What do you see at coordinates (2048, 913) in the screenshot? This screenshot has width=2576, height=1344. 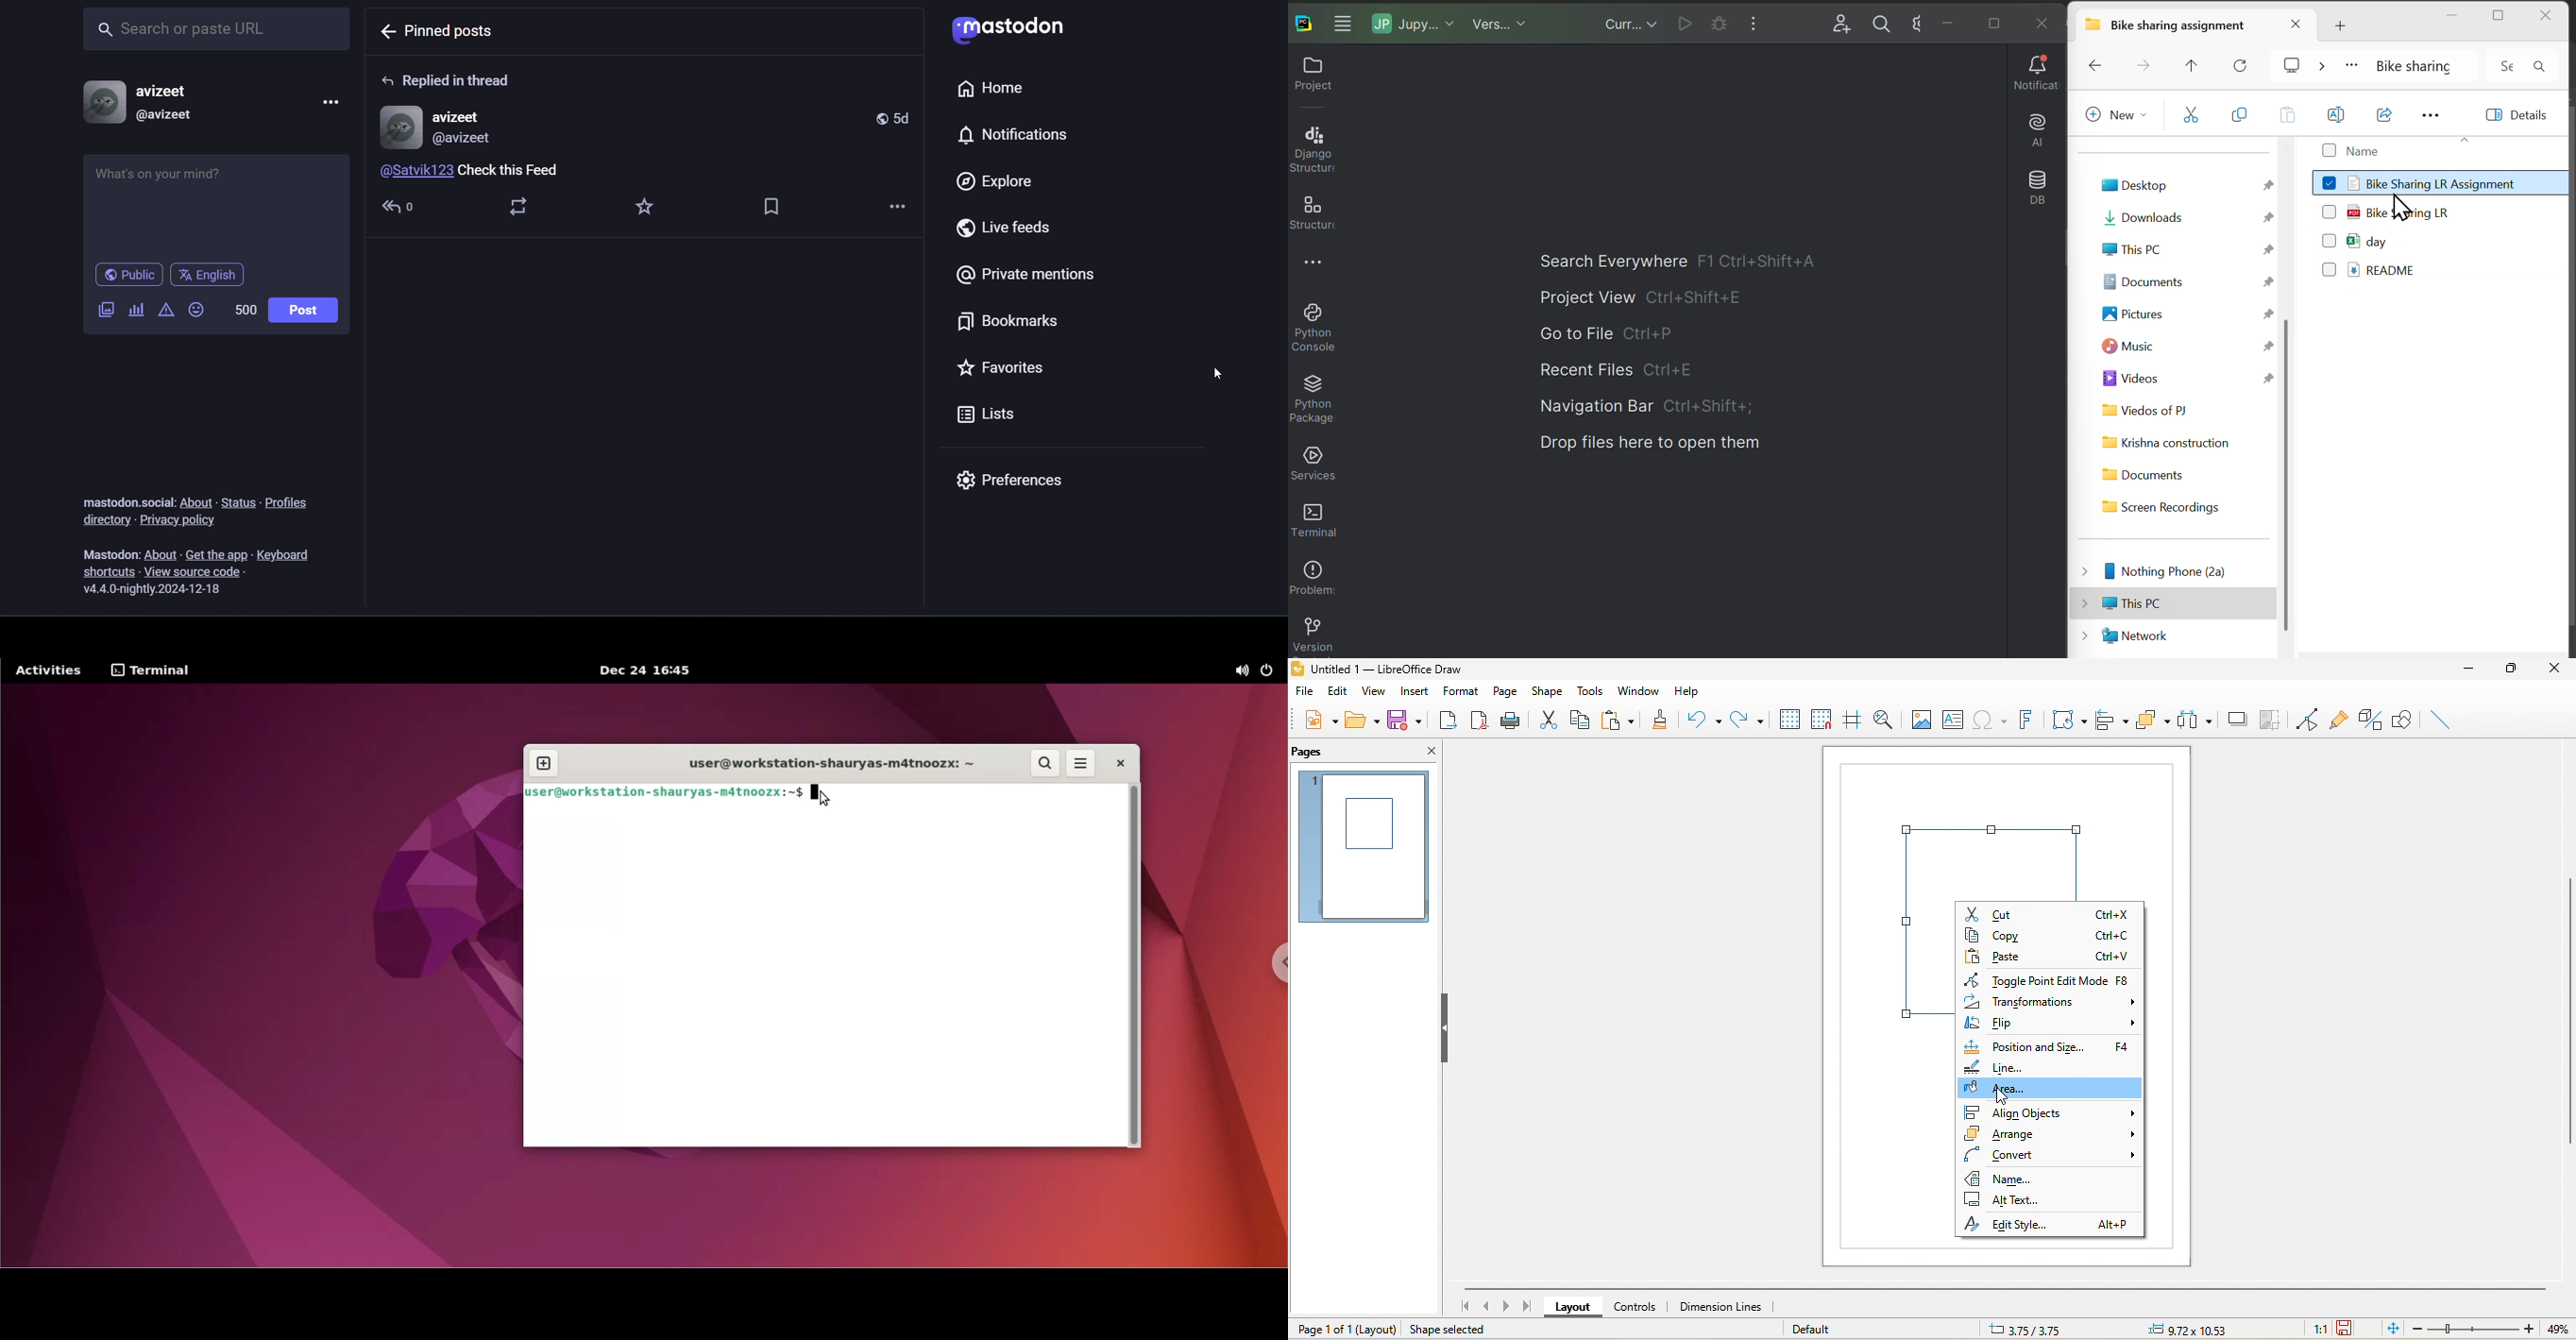 I see `cut` at bounding box center [2048, 913].